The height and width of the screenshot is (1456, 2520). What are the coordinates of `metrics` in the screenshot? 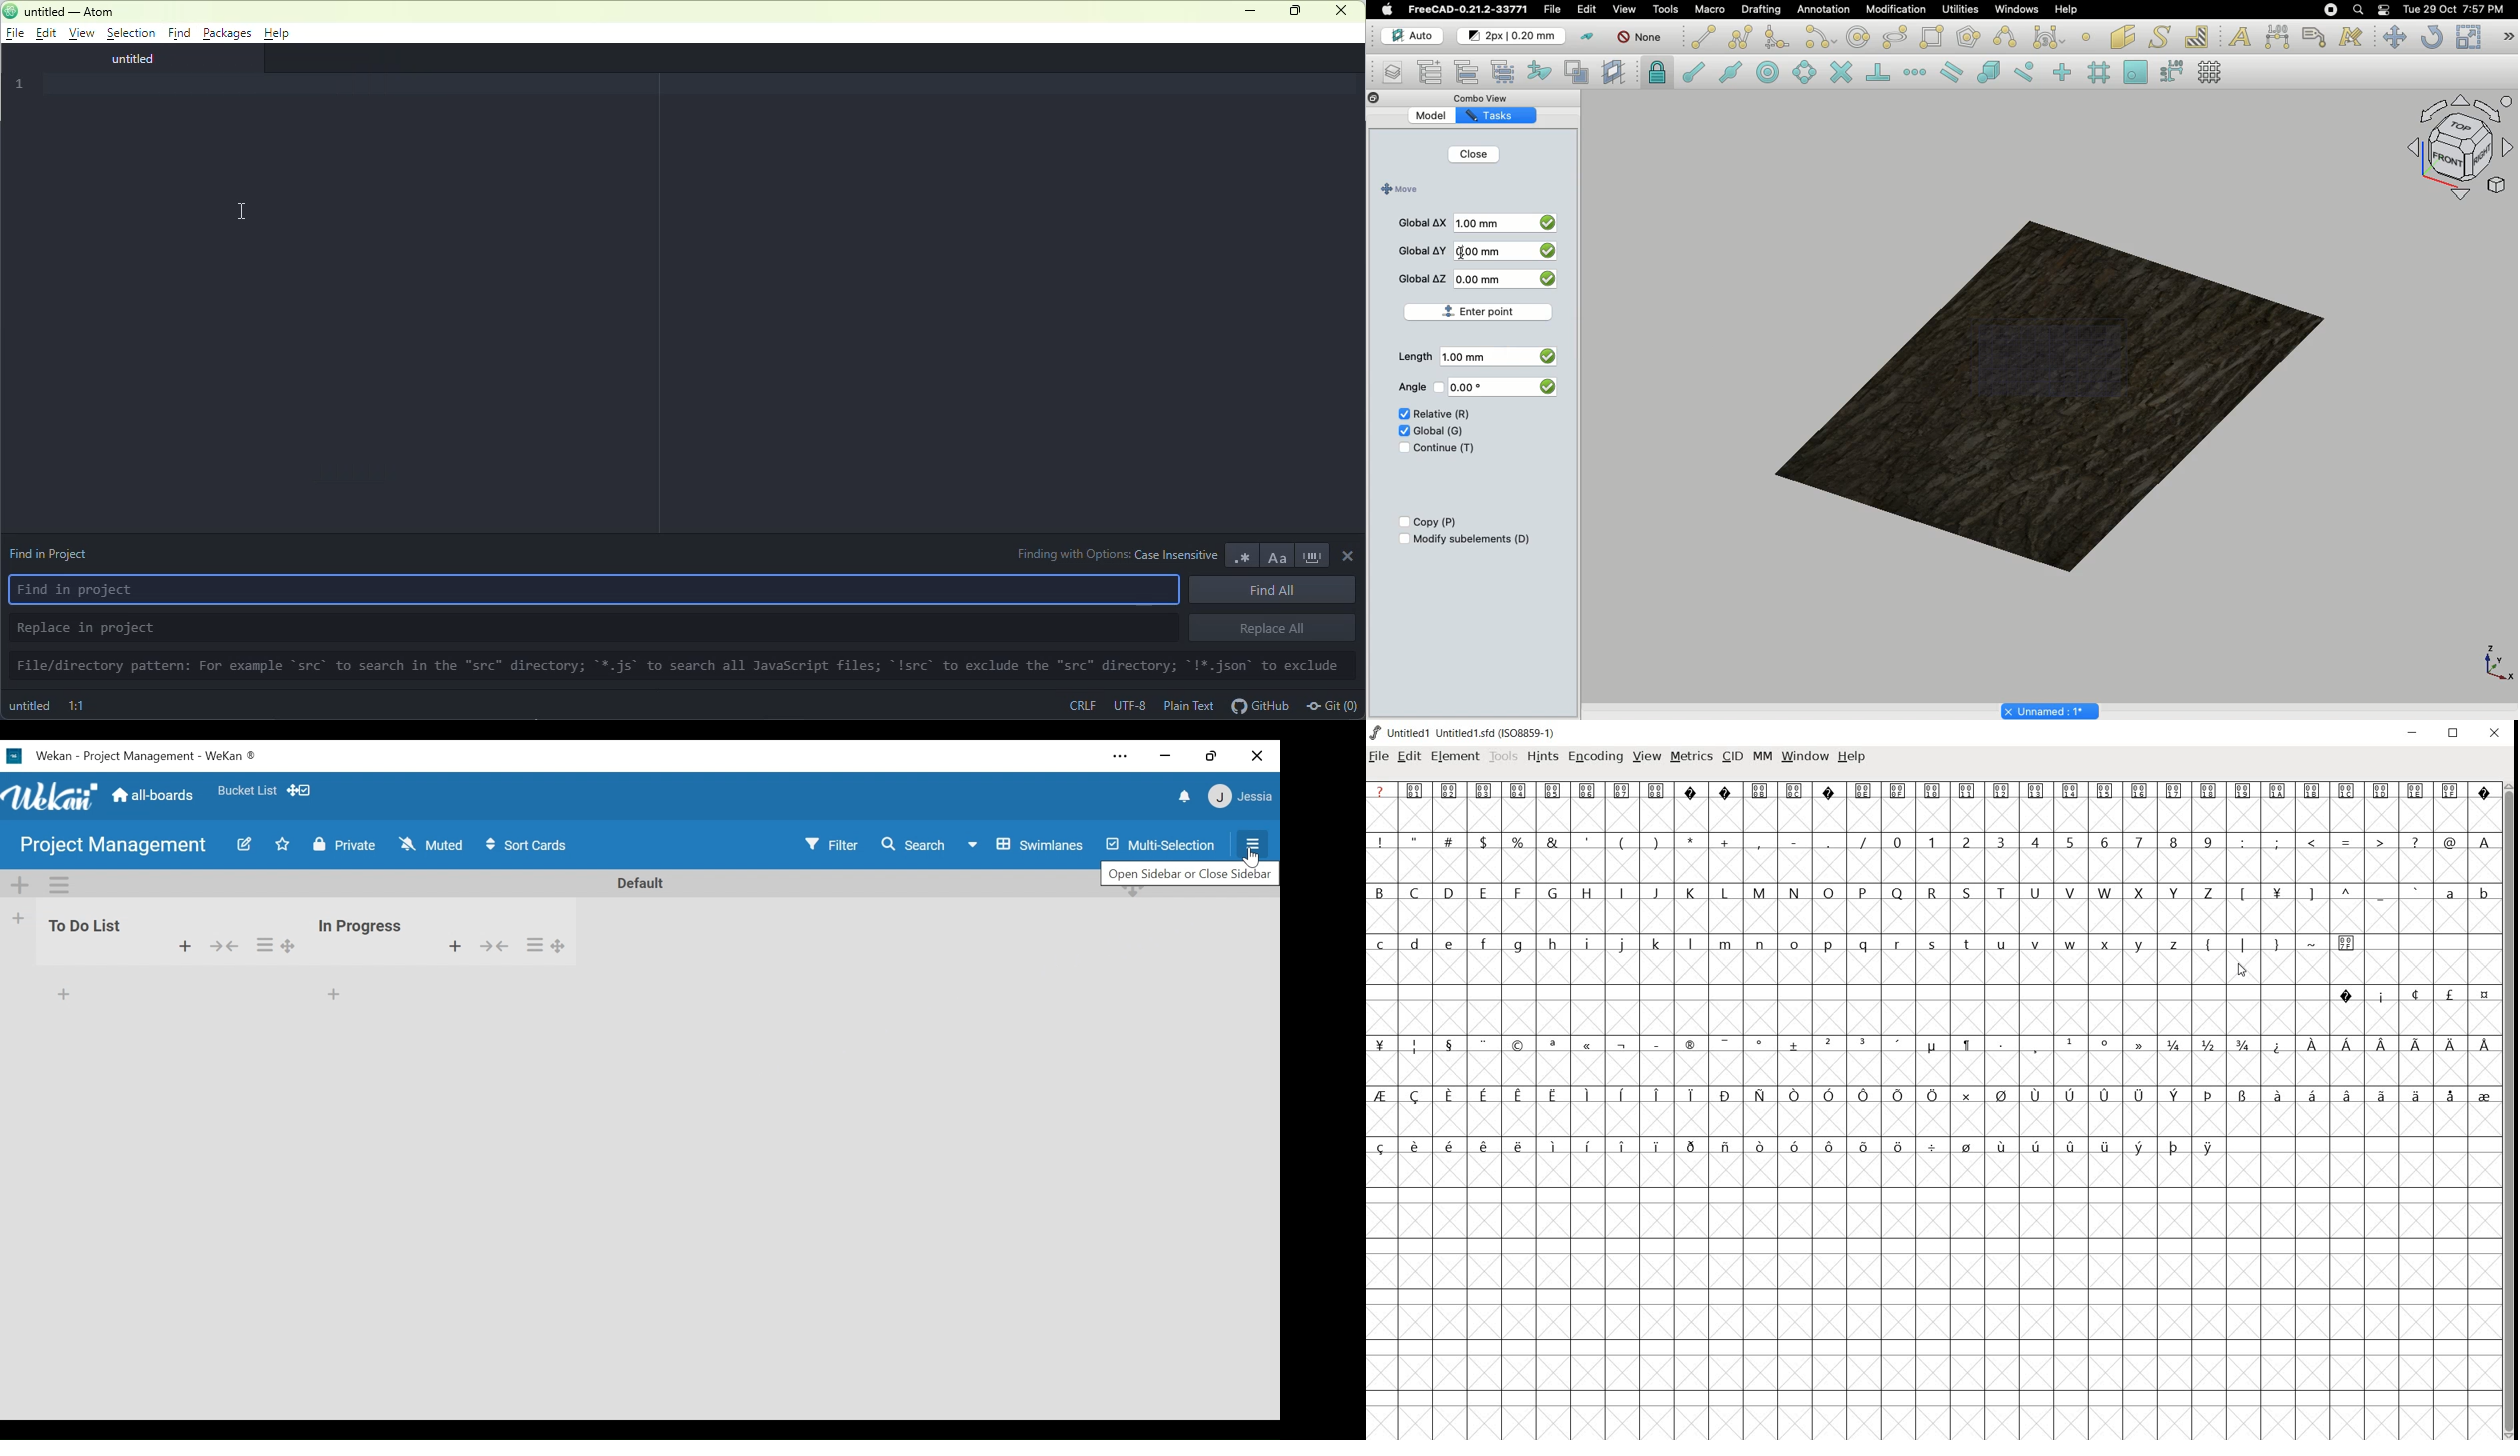 It's located at (1691, 755).